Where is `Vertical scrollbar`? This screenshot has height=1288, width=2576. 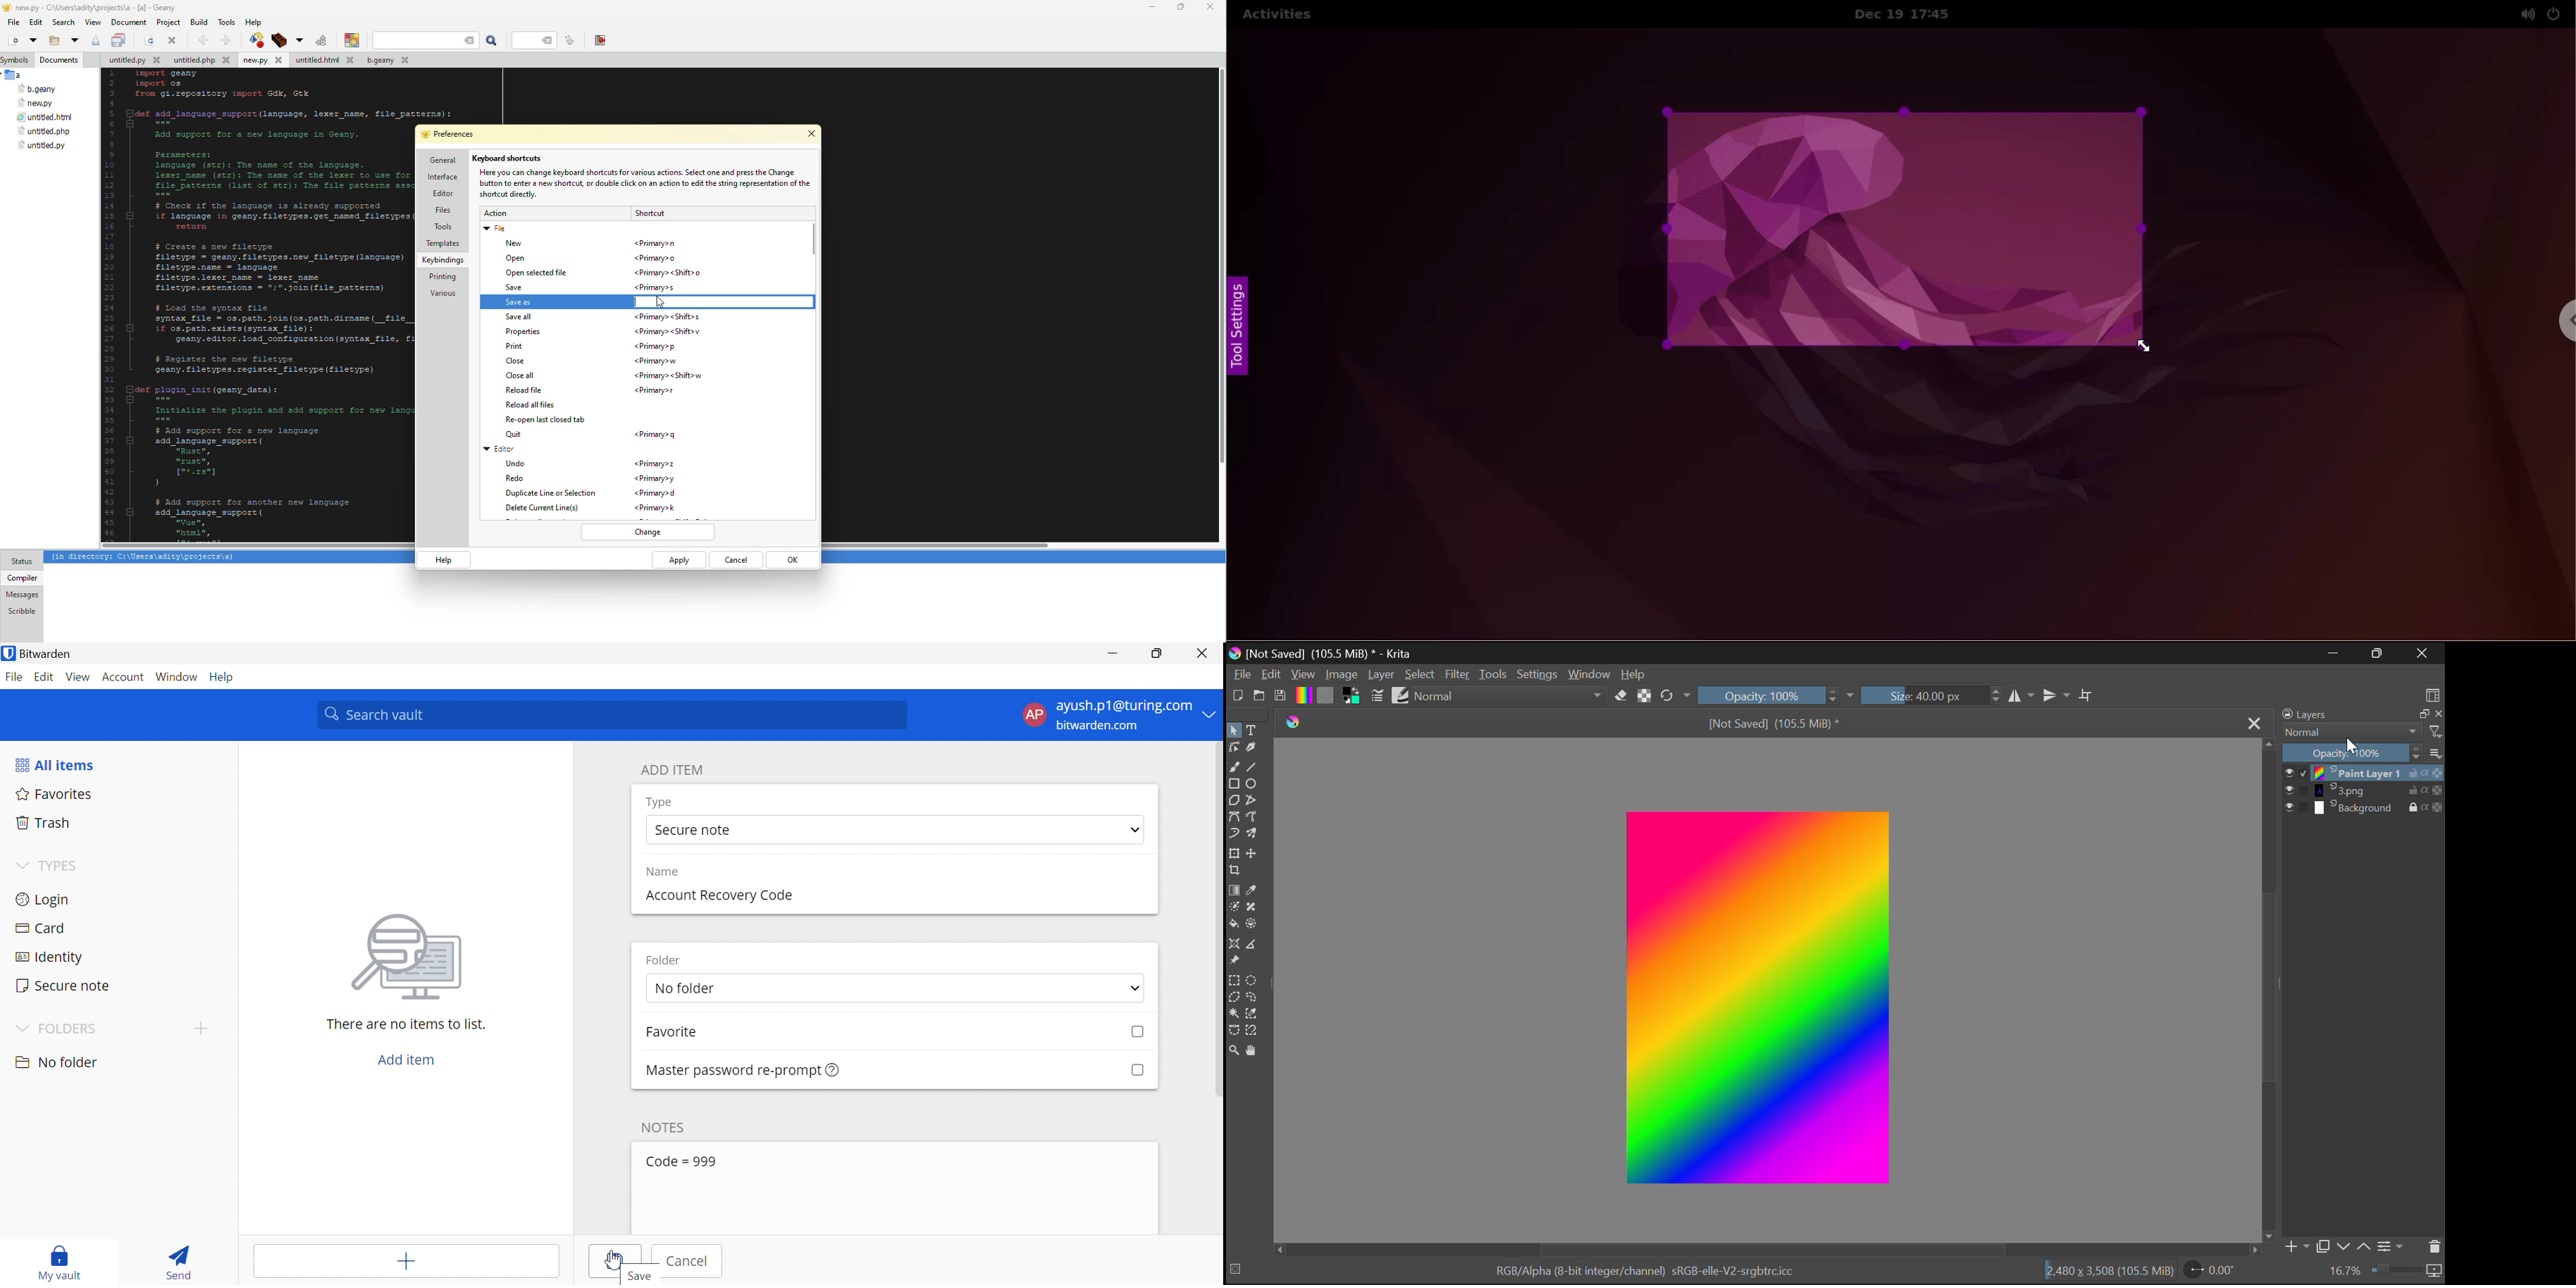
Vertical scrollbar is located at coordinates (1217, 920).